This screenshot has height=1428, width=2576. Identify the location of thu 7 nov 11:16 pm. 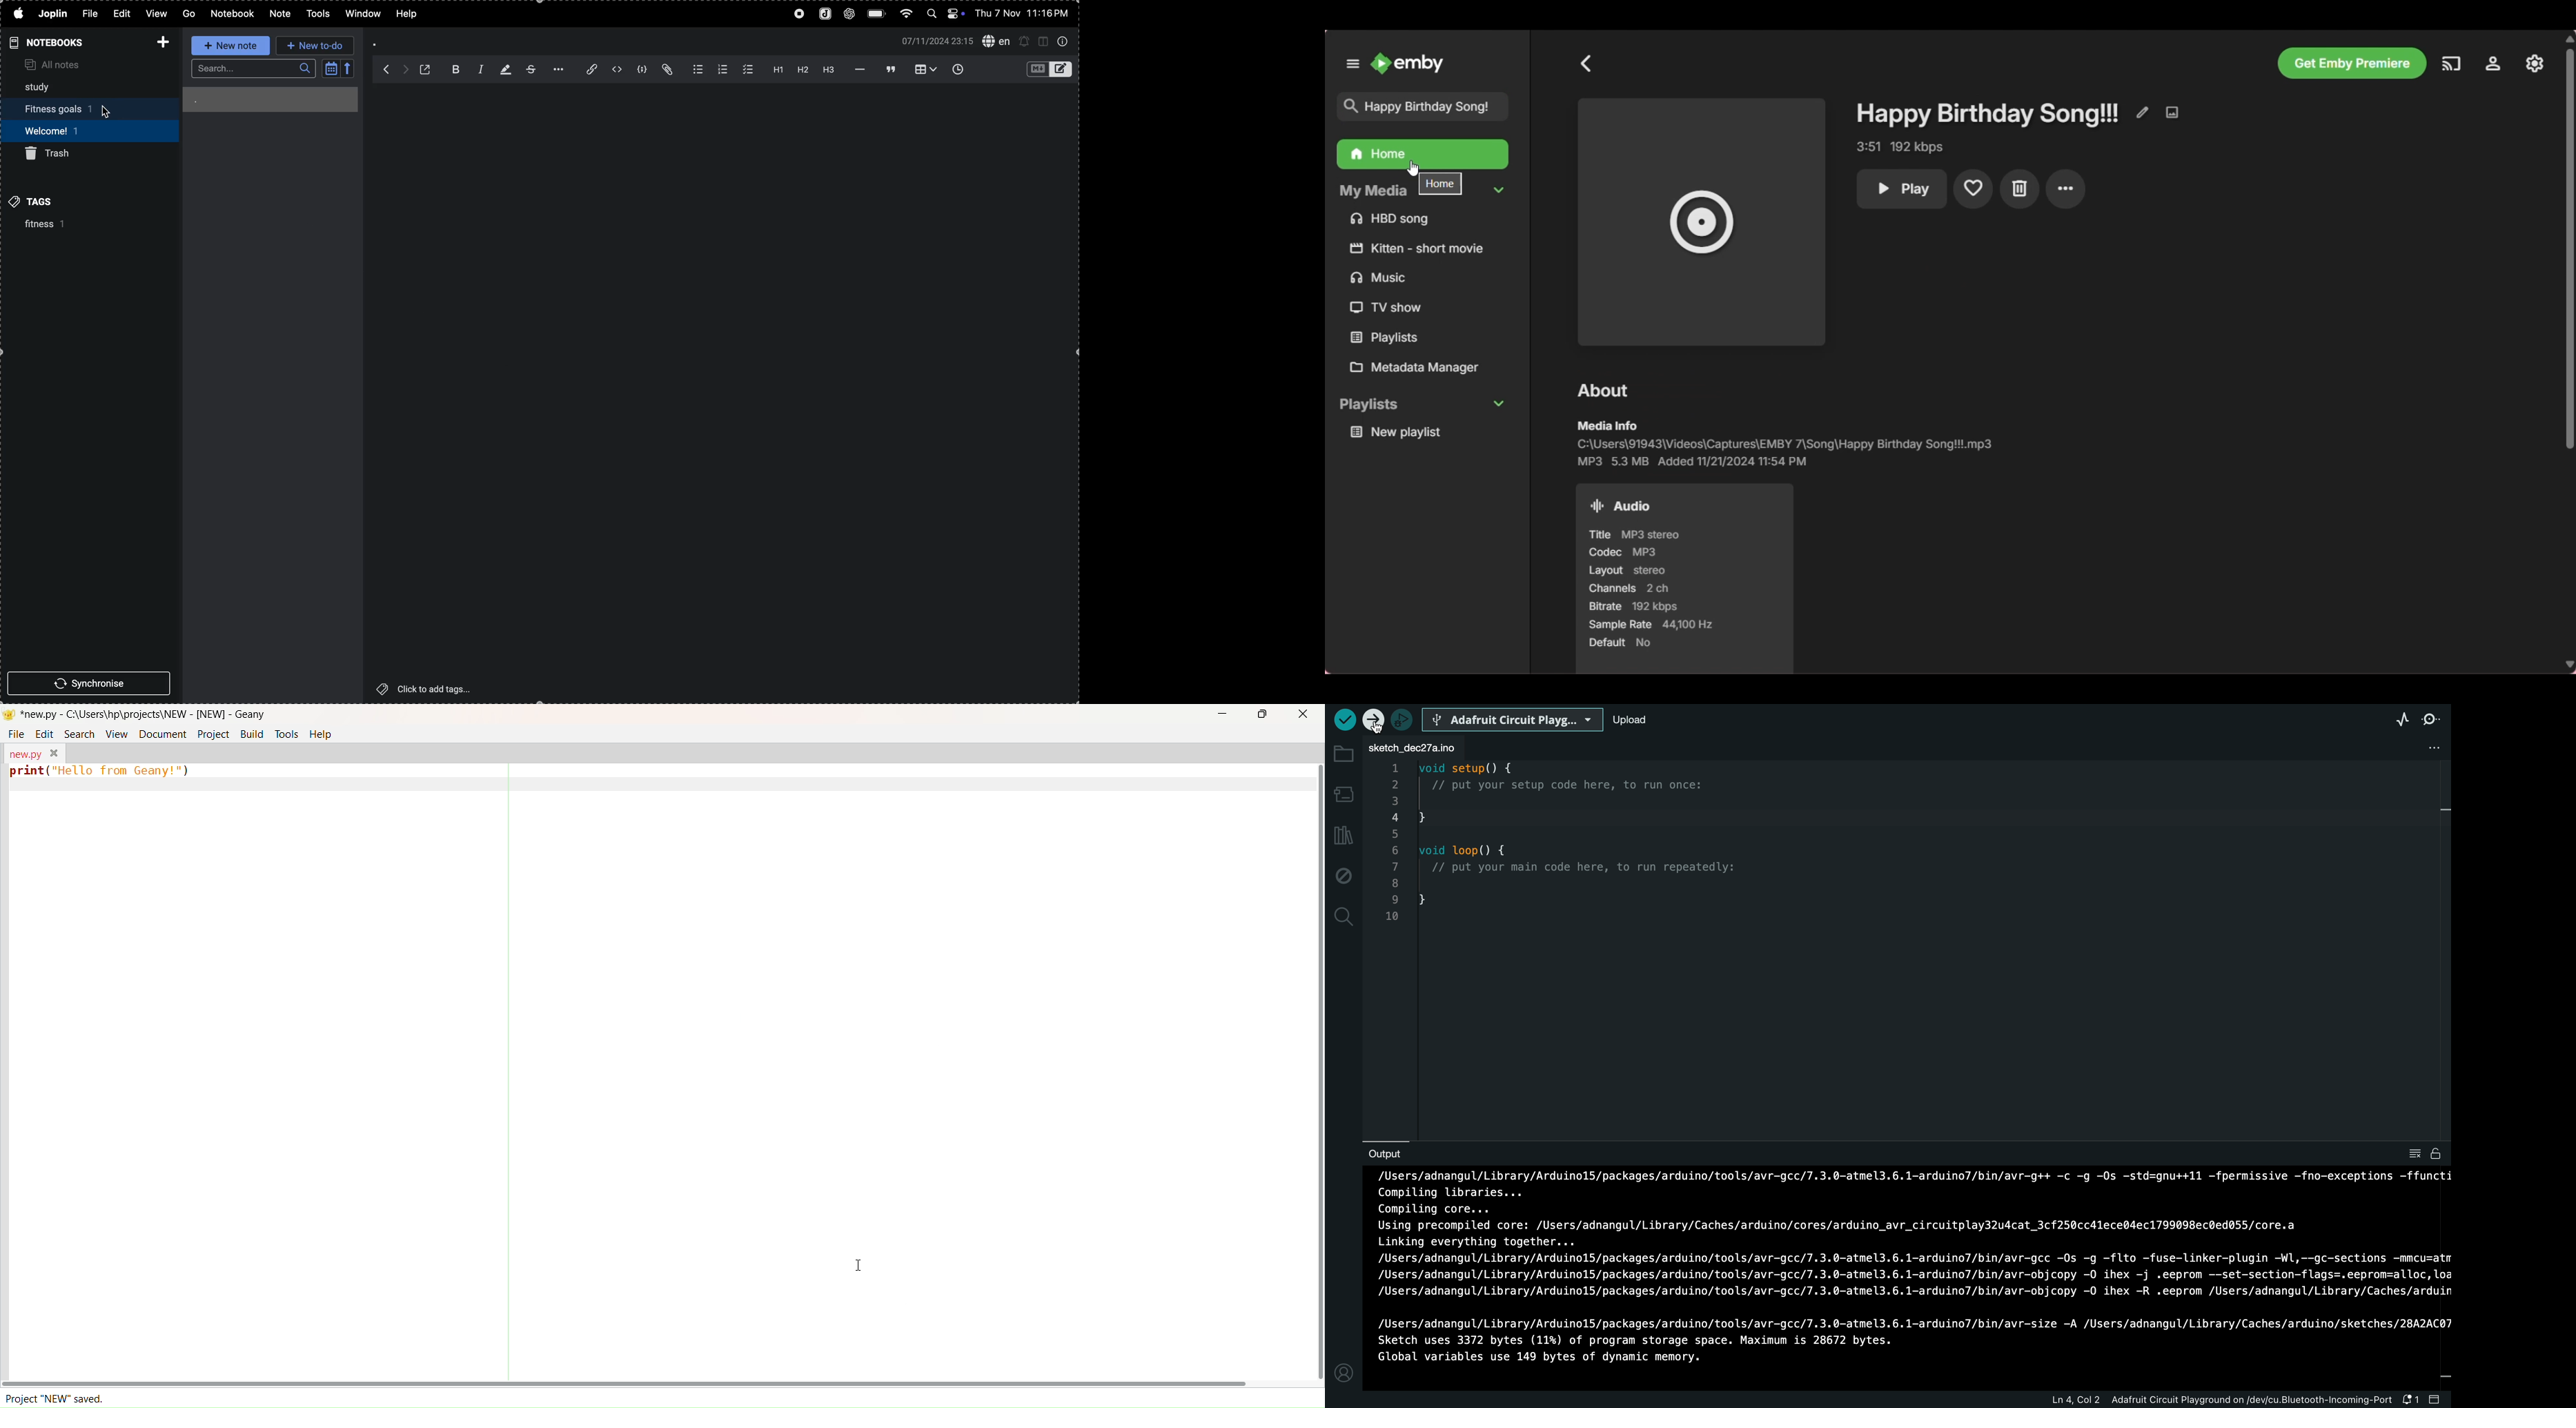
(1026, 14).